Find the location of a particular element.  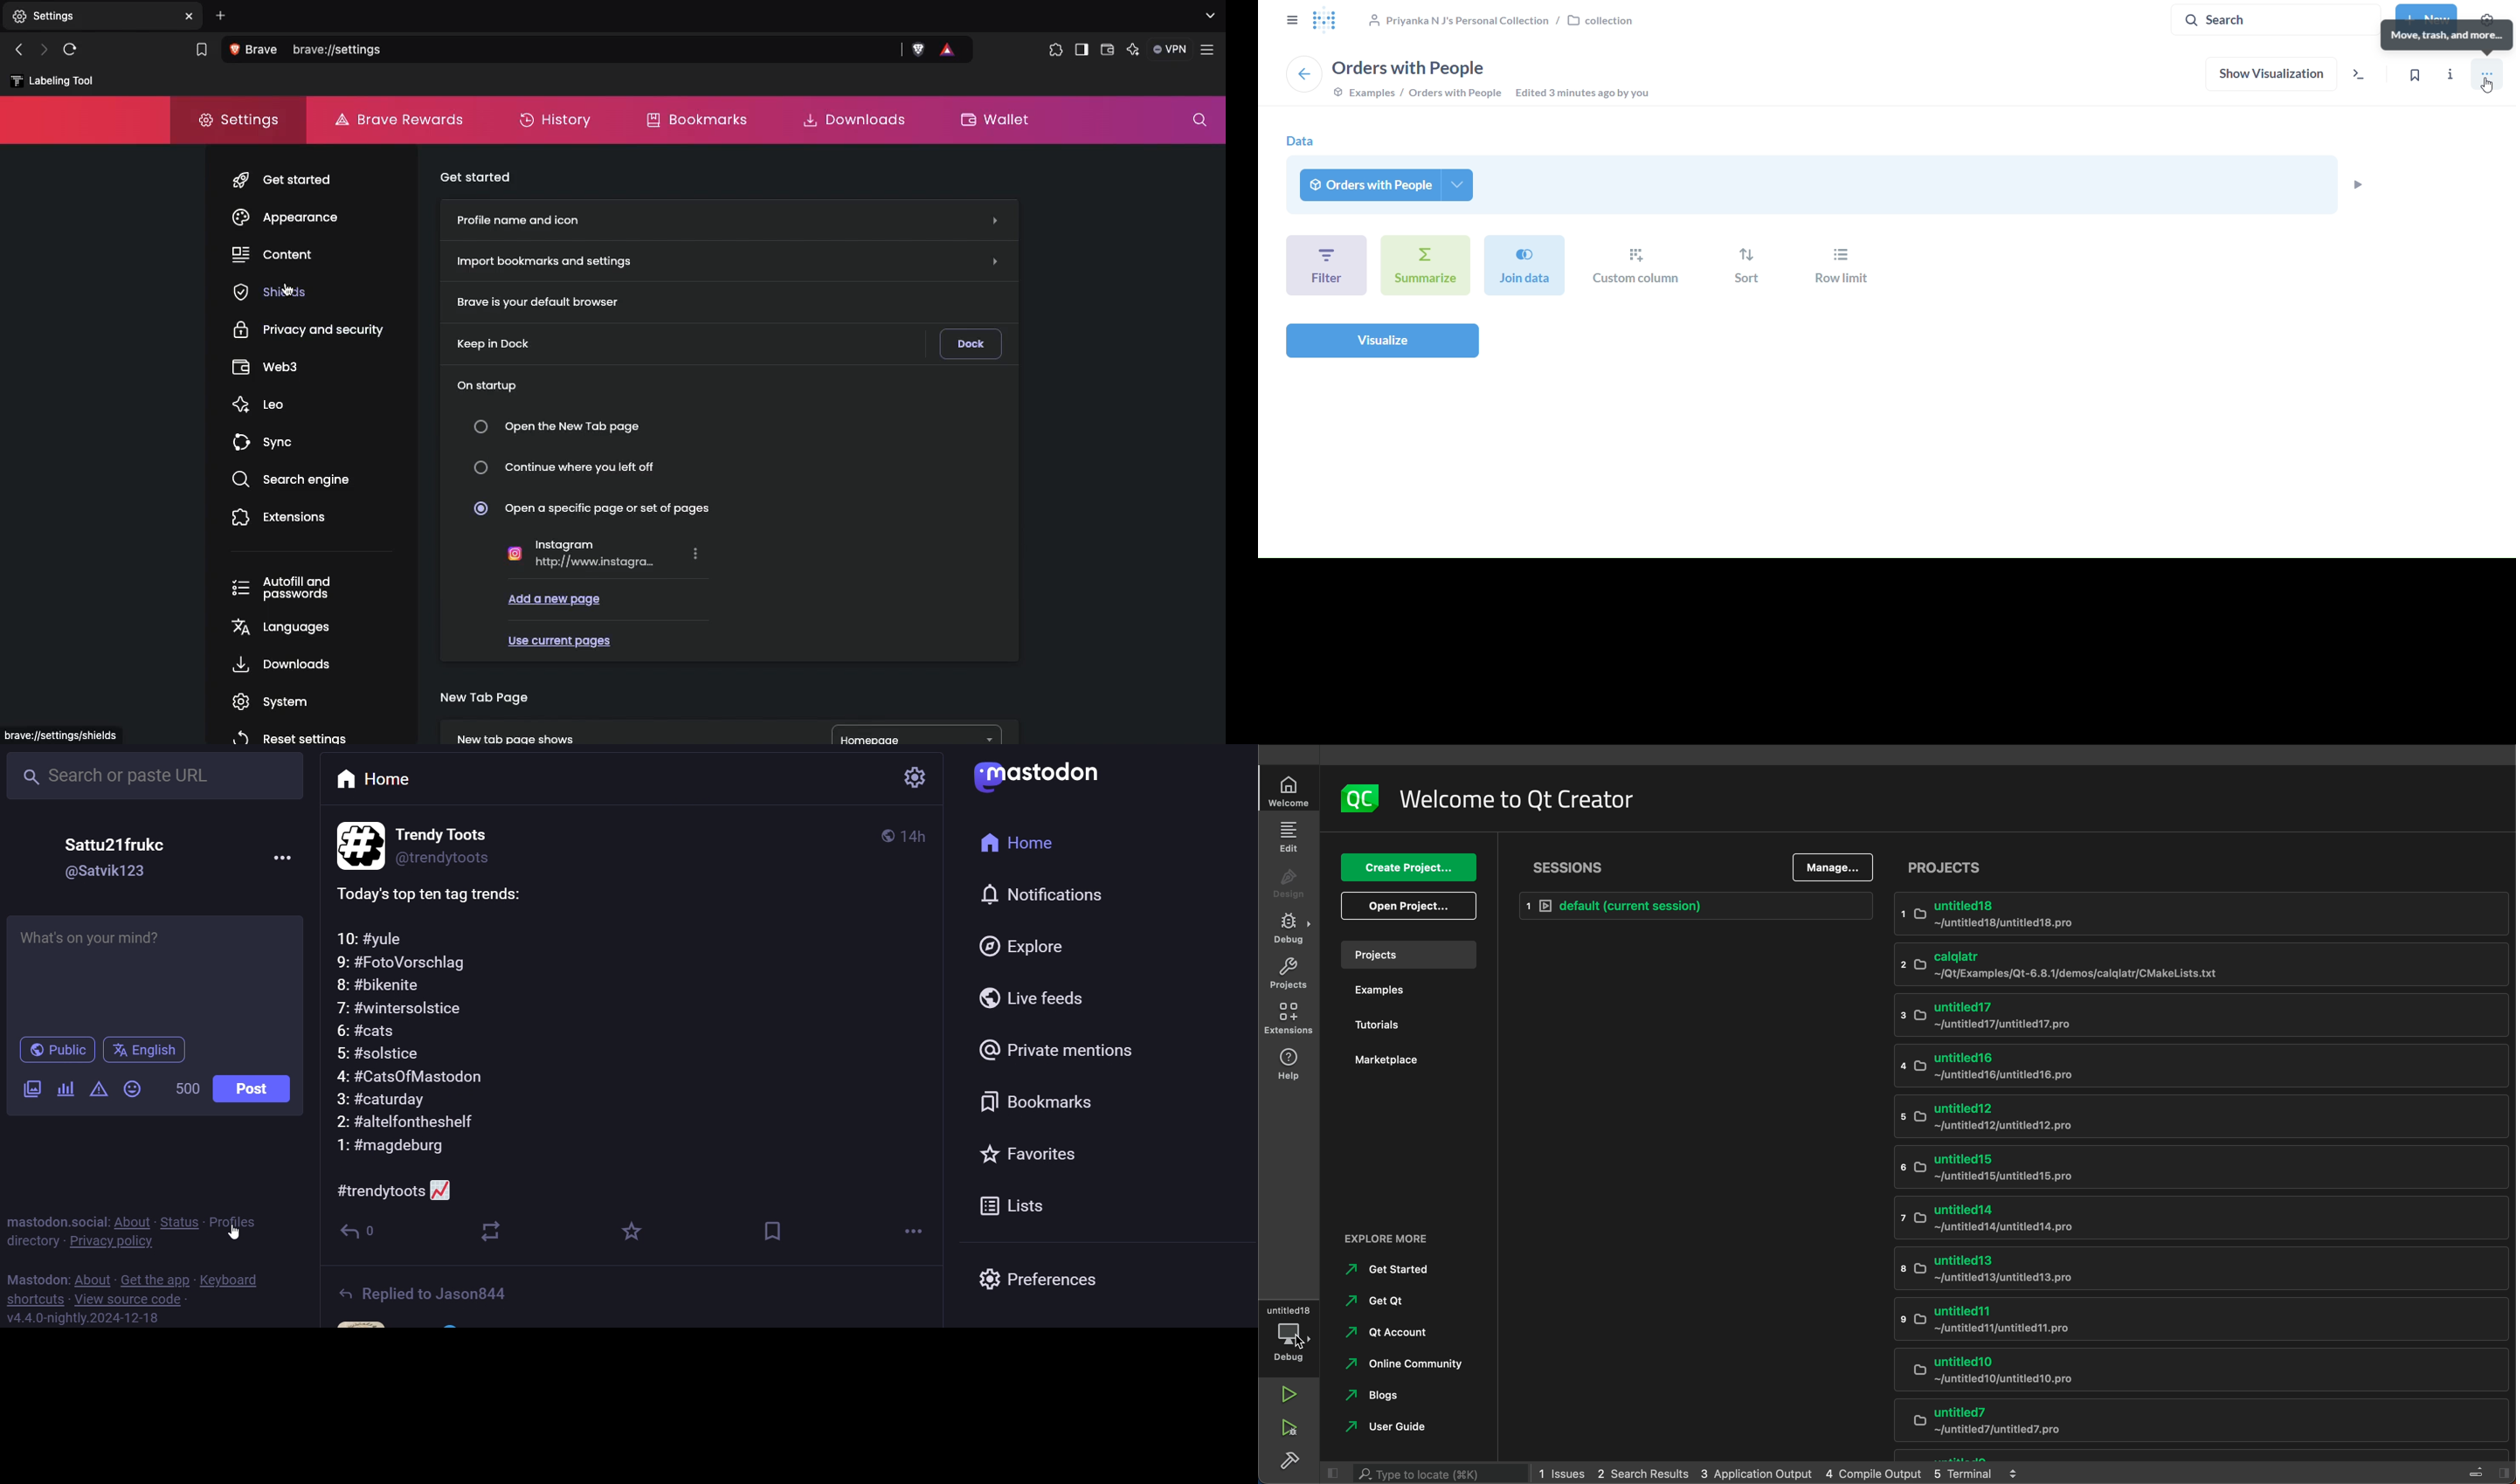

image/video is located at coordinates (31, 1088).